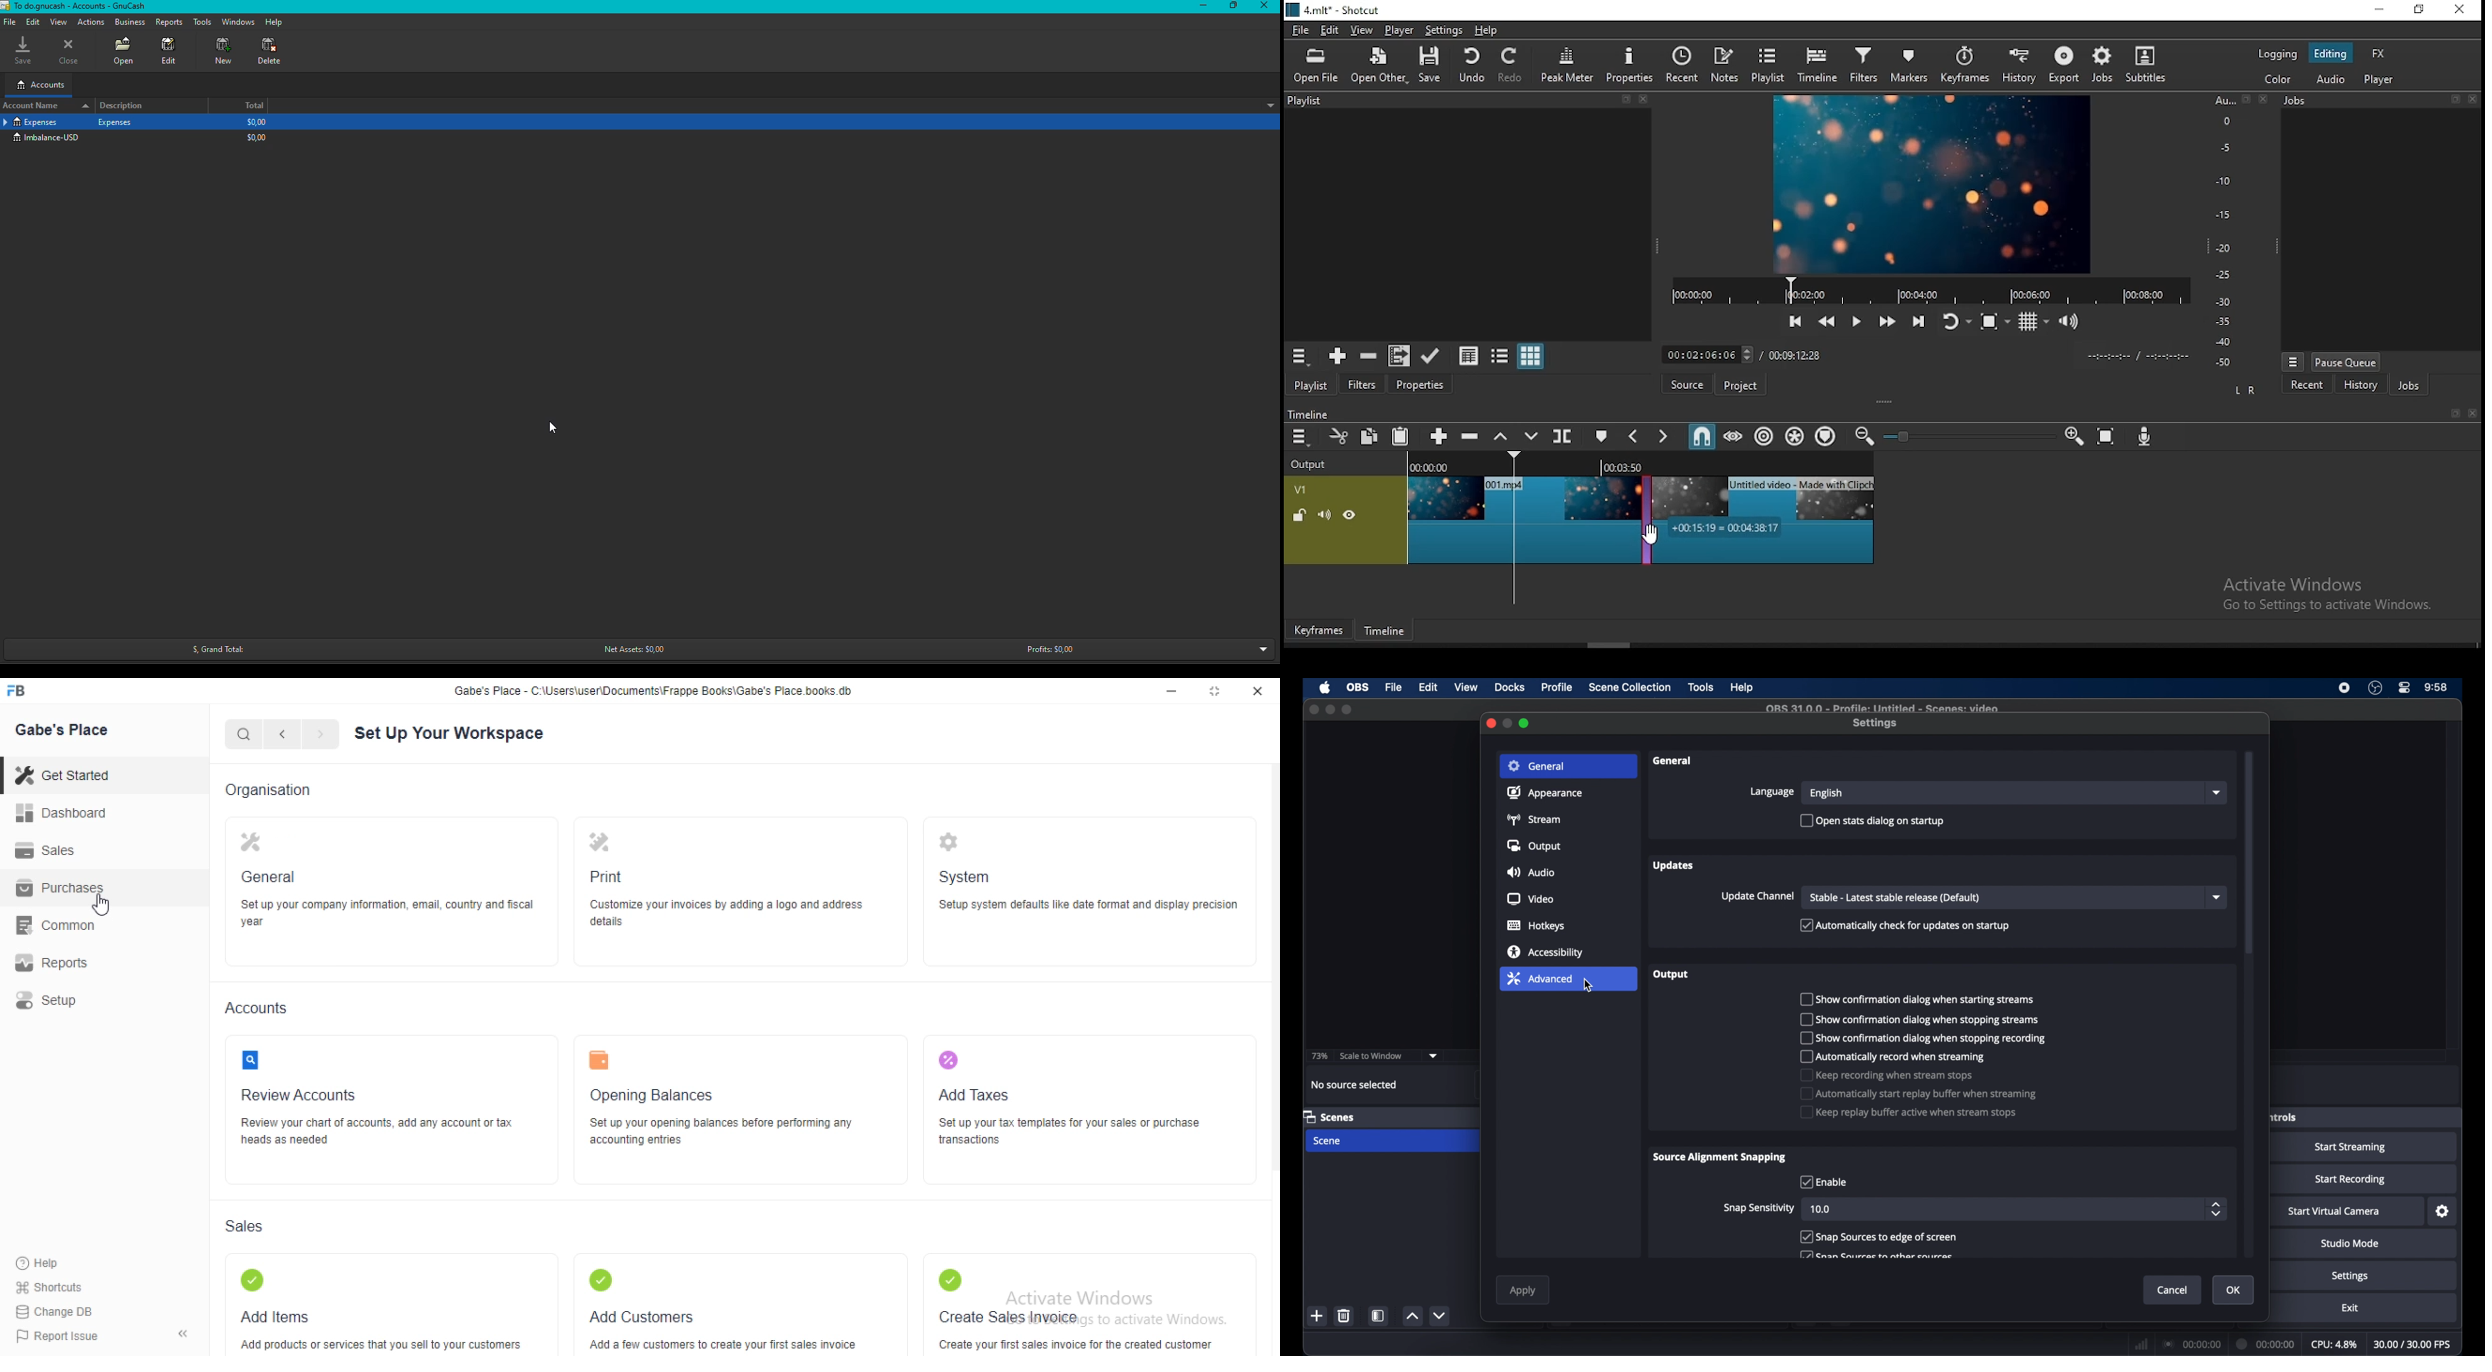 Image resolution: width=2492 pixels, height=1372 pixels. What do you see at coordinates (47, 1288) in the screenshot?
I see `Shortcuts` at bounding box center [47, 1288].